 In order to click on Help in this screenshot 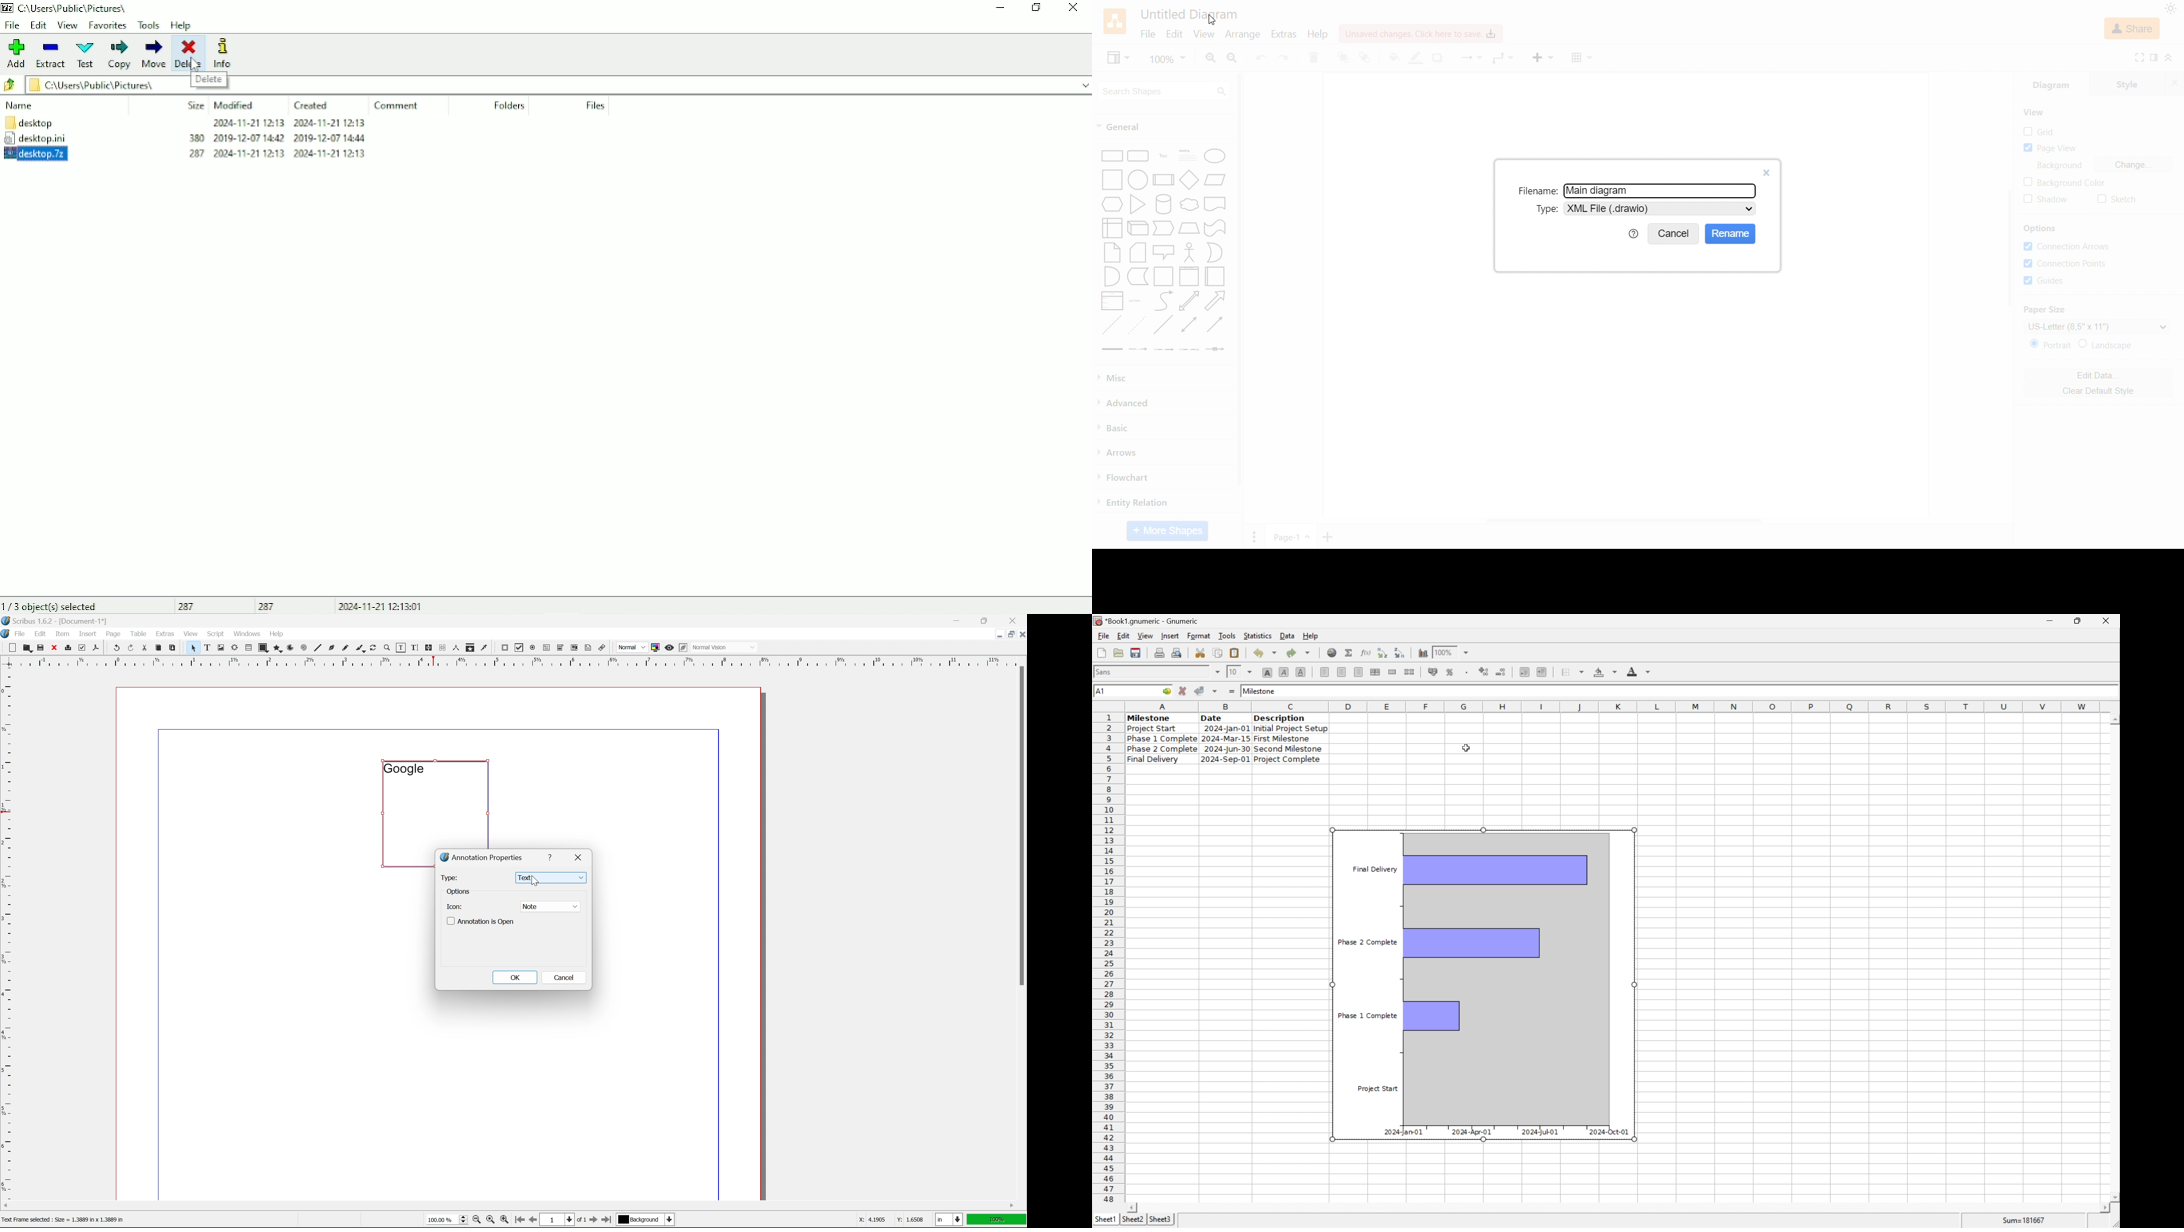, I will do `click(181, 26)`.